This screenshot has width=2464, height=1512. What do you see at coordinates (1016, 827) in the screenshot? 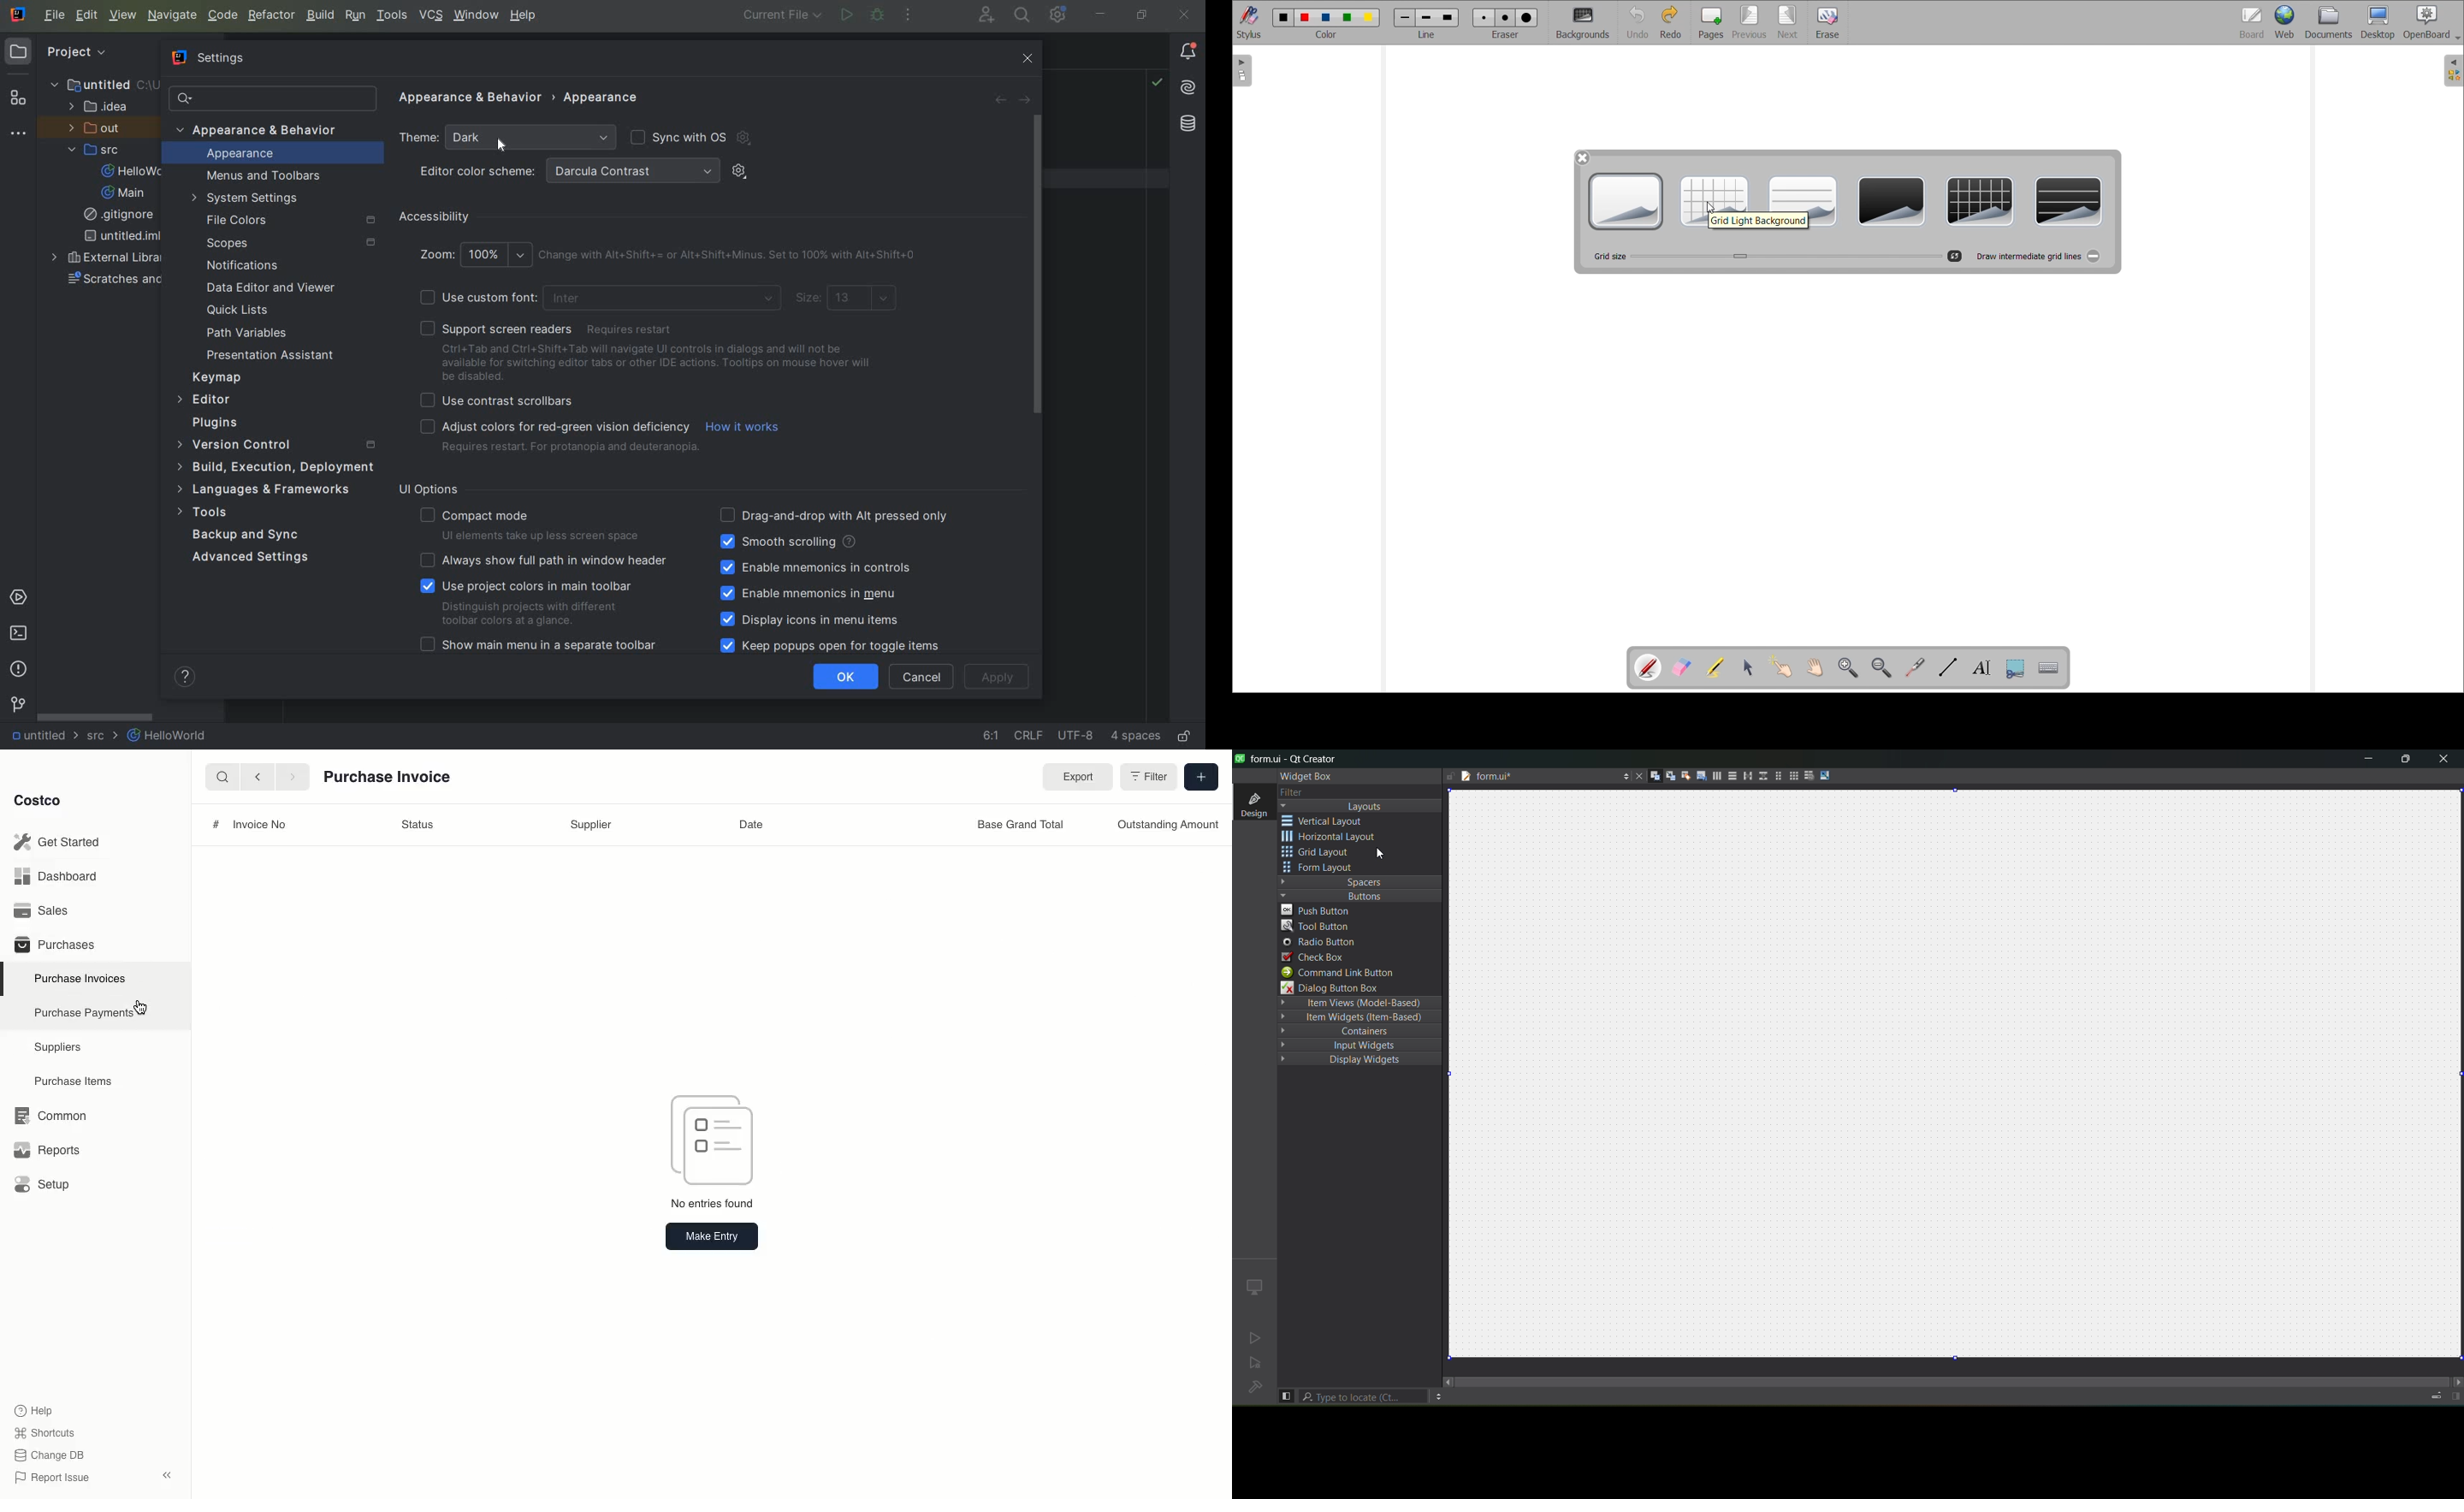
I see `Base Grand Total` at bounding box center [1016, 827].